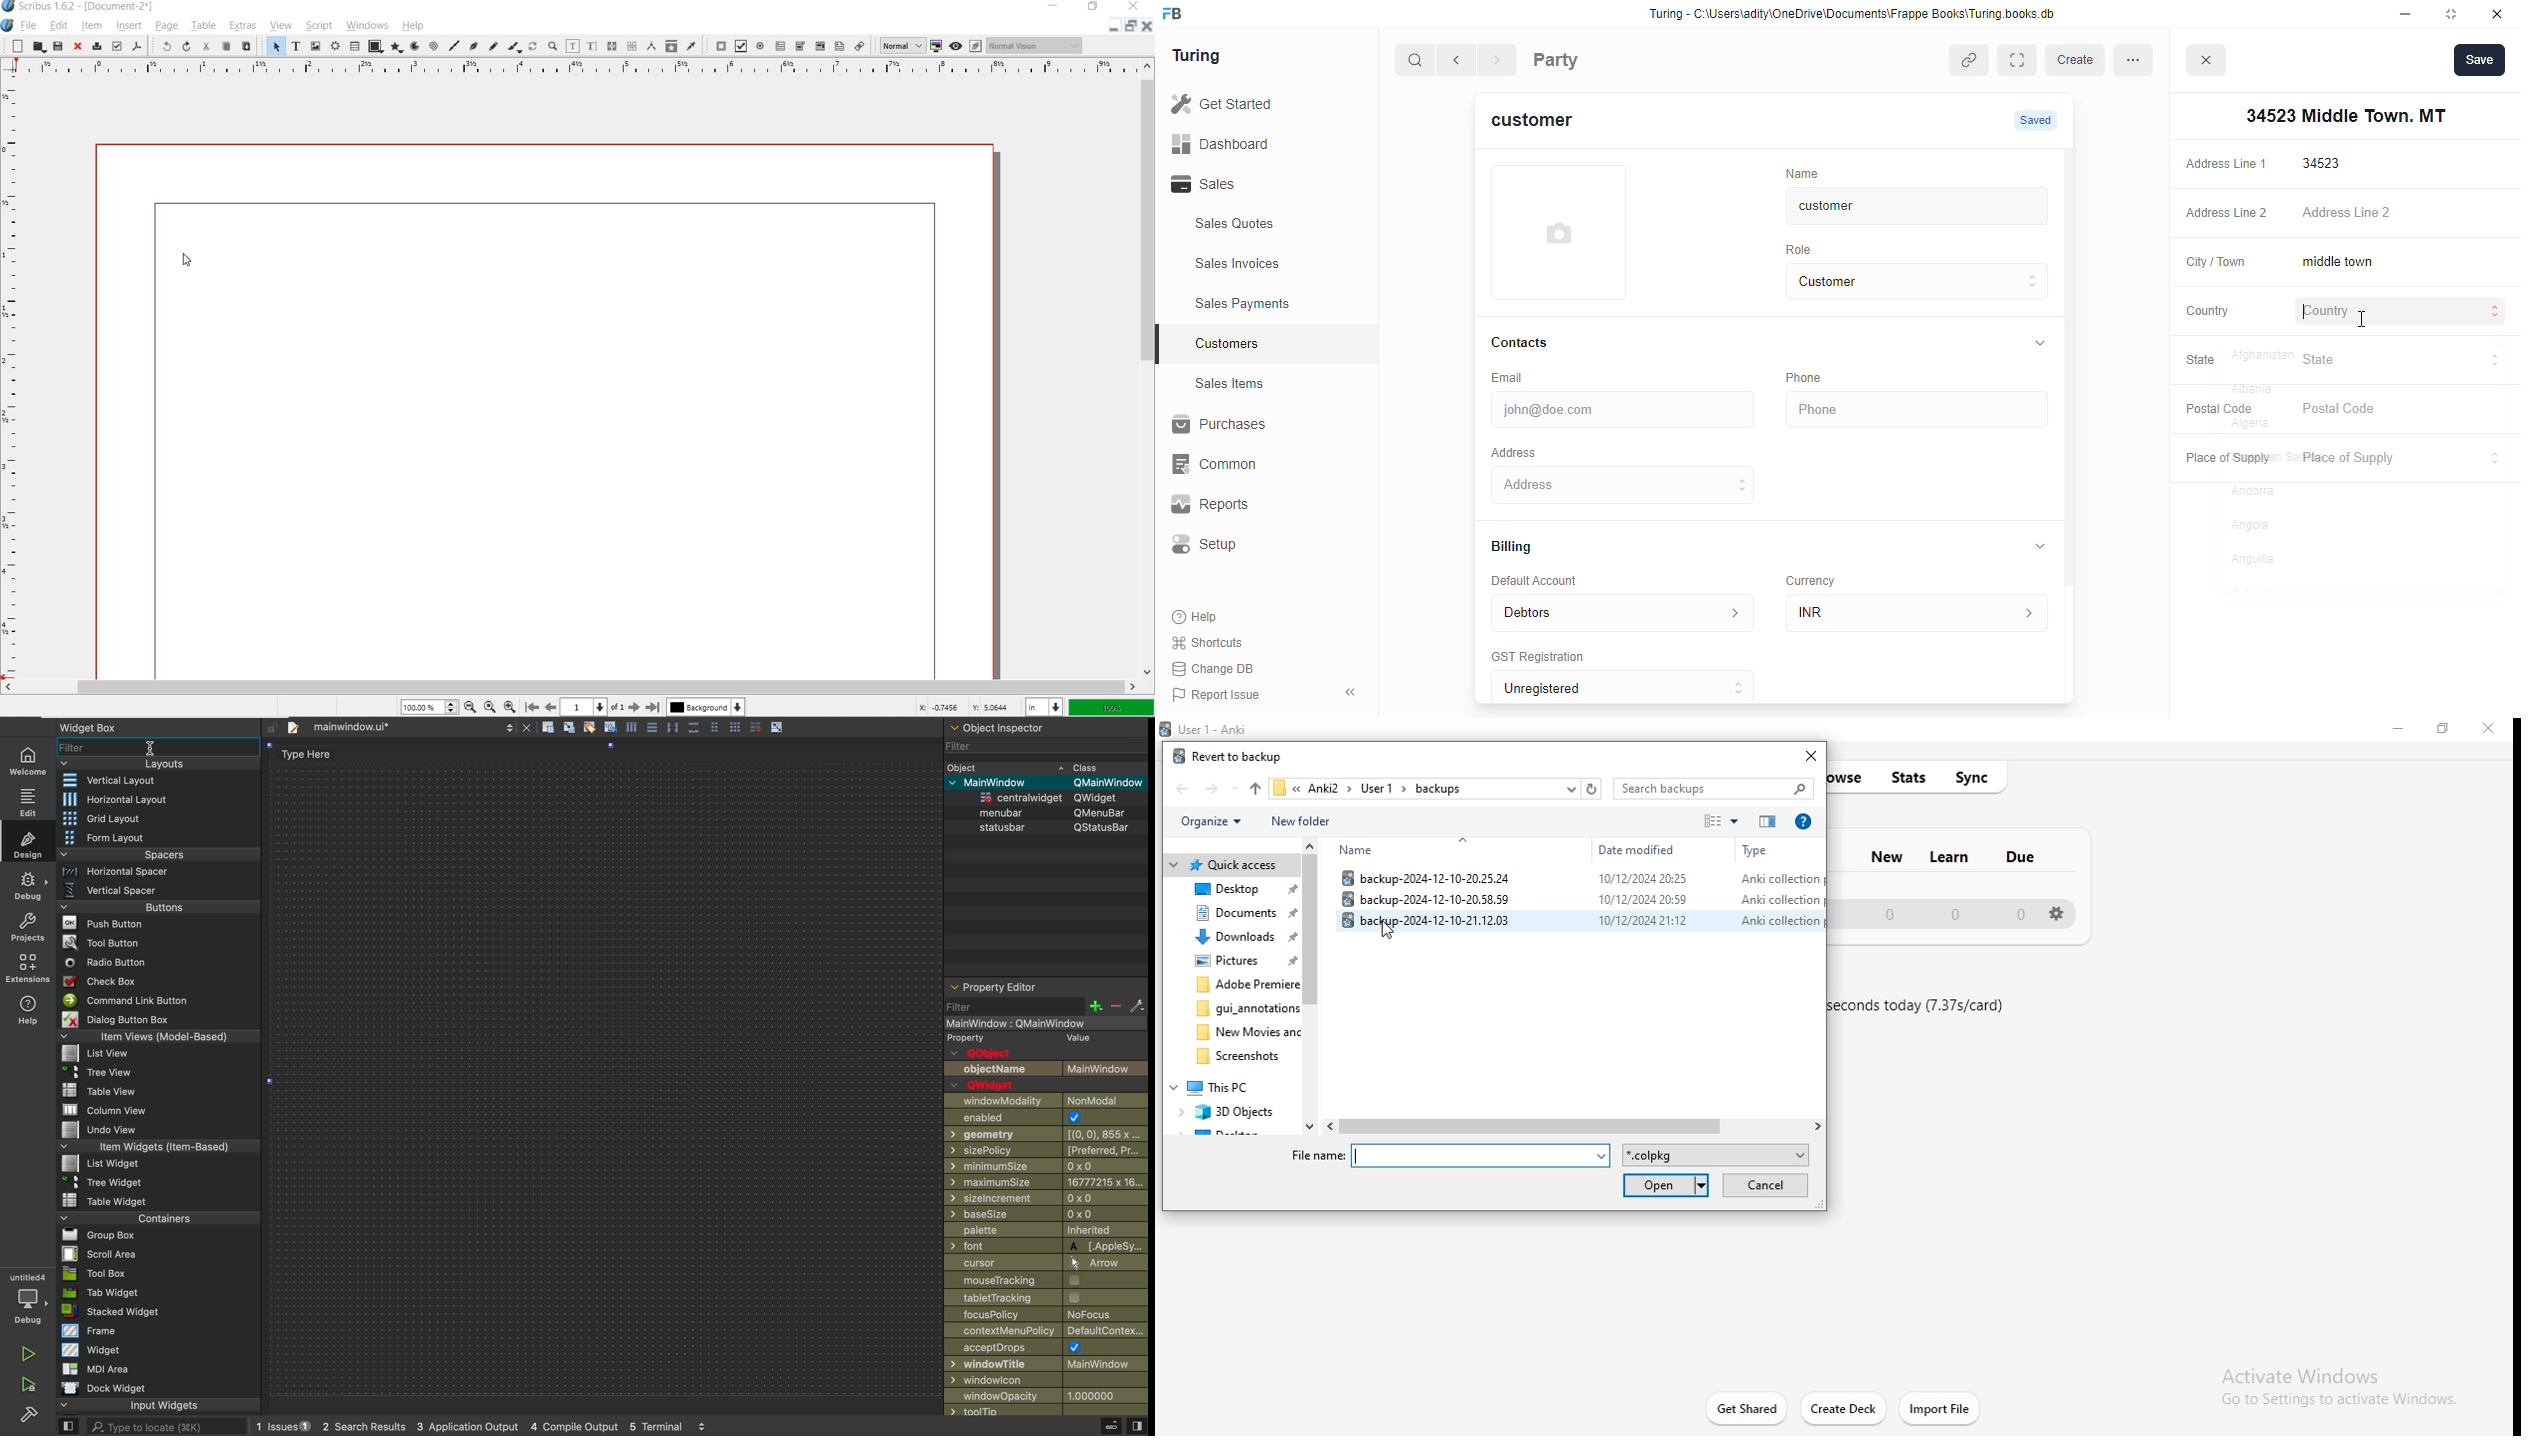  Describe the element at coordinates (1262, 226) in the screenshot. I see `Sales Quotes` at that location.